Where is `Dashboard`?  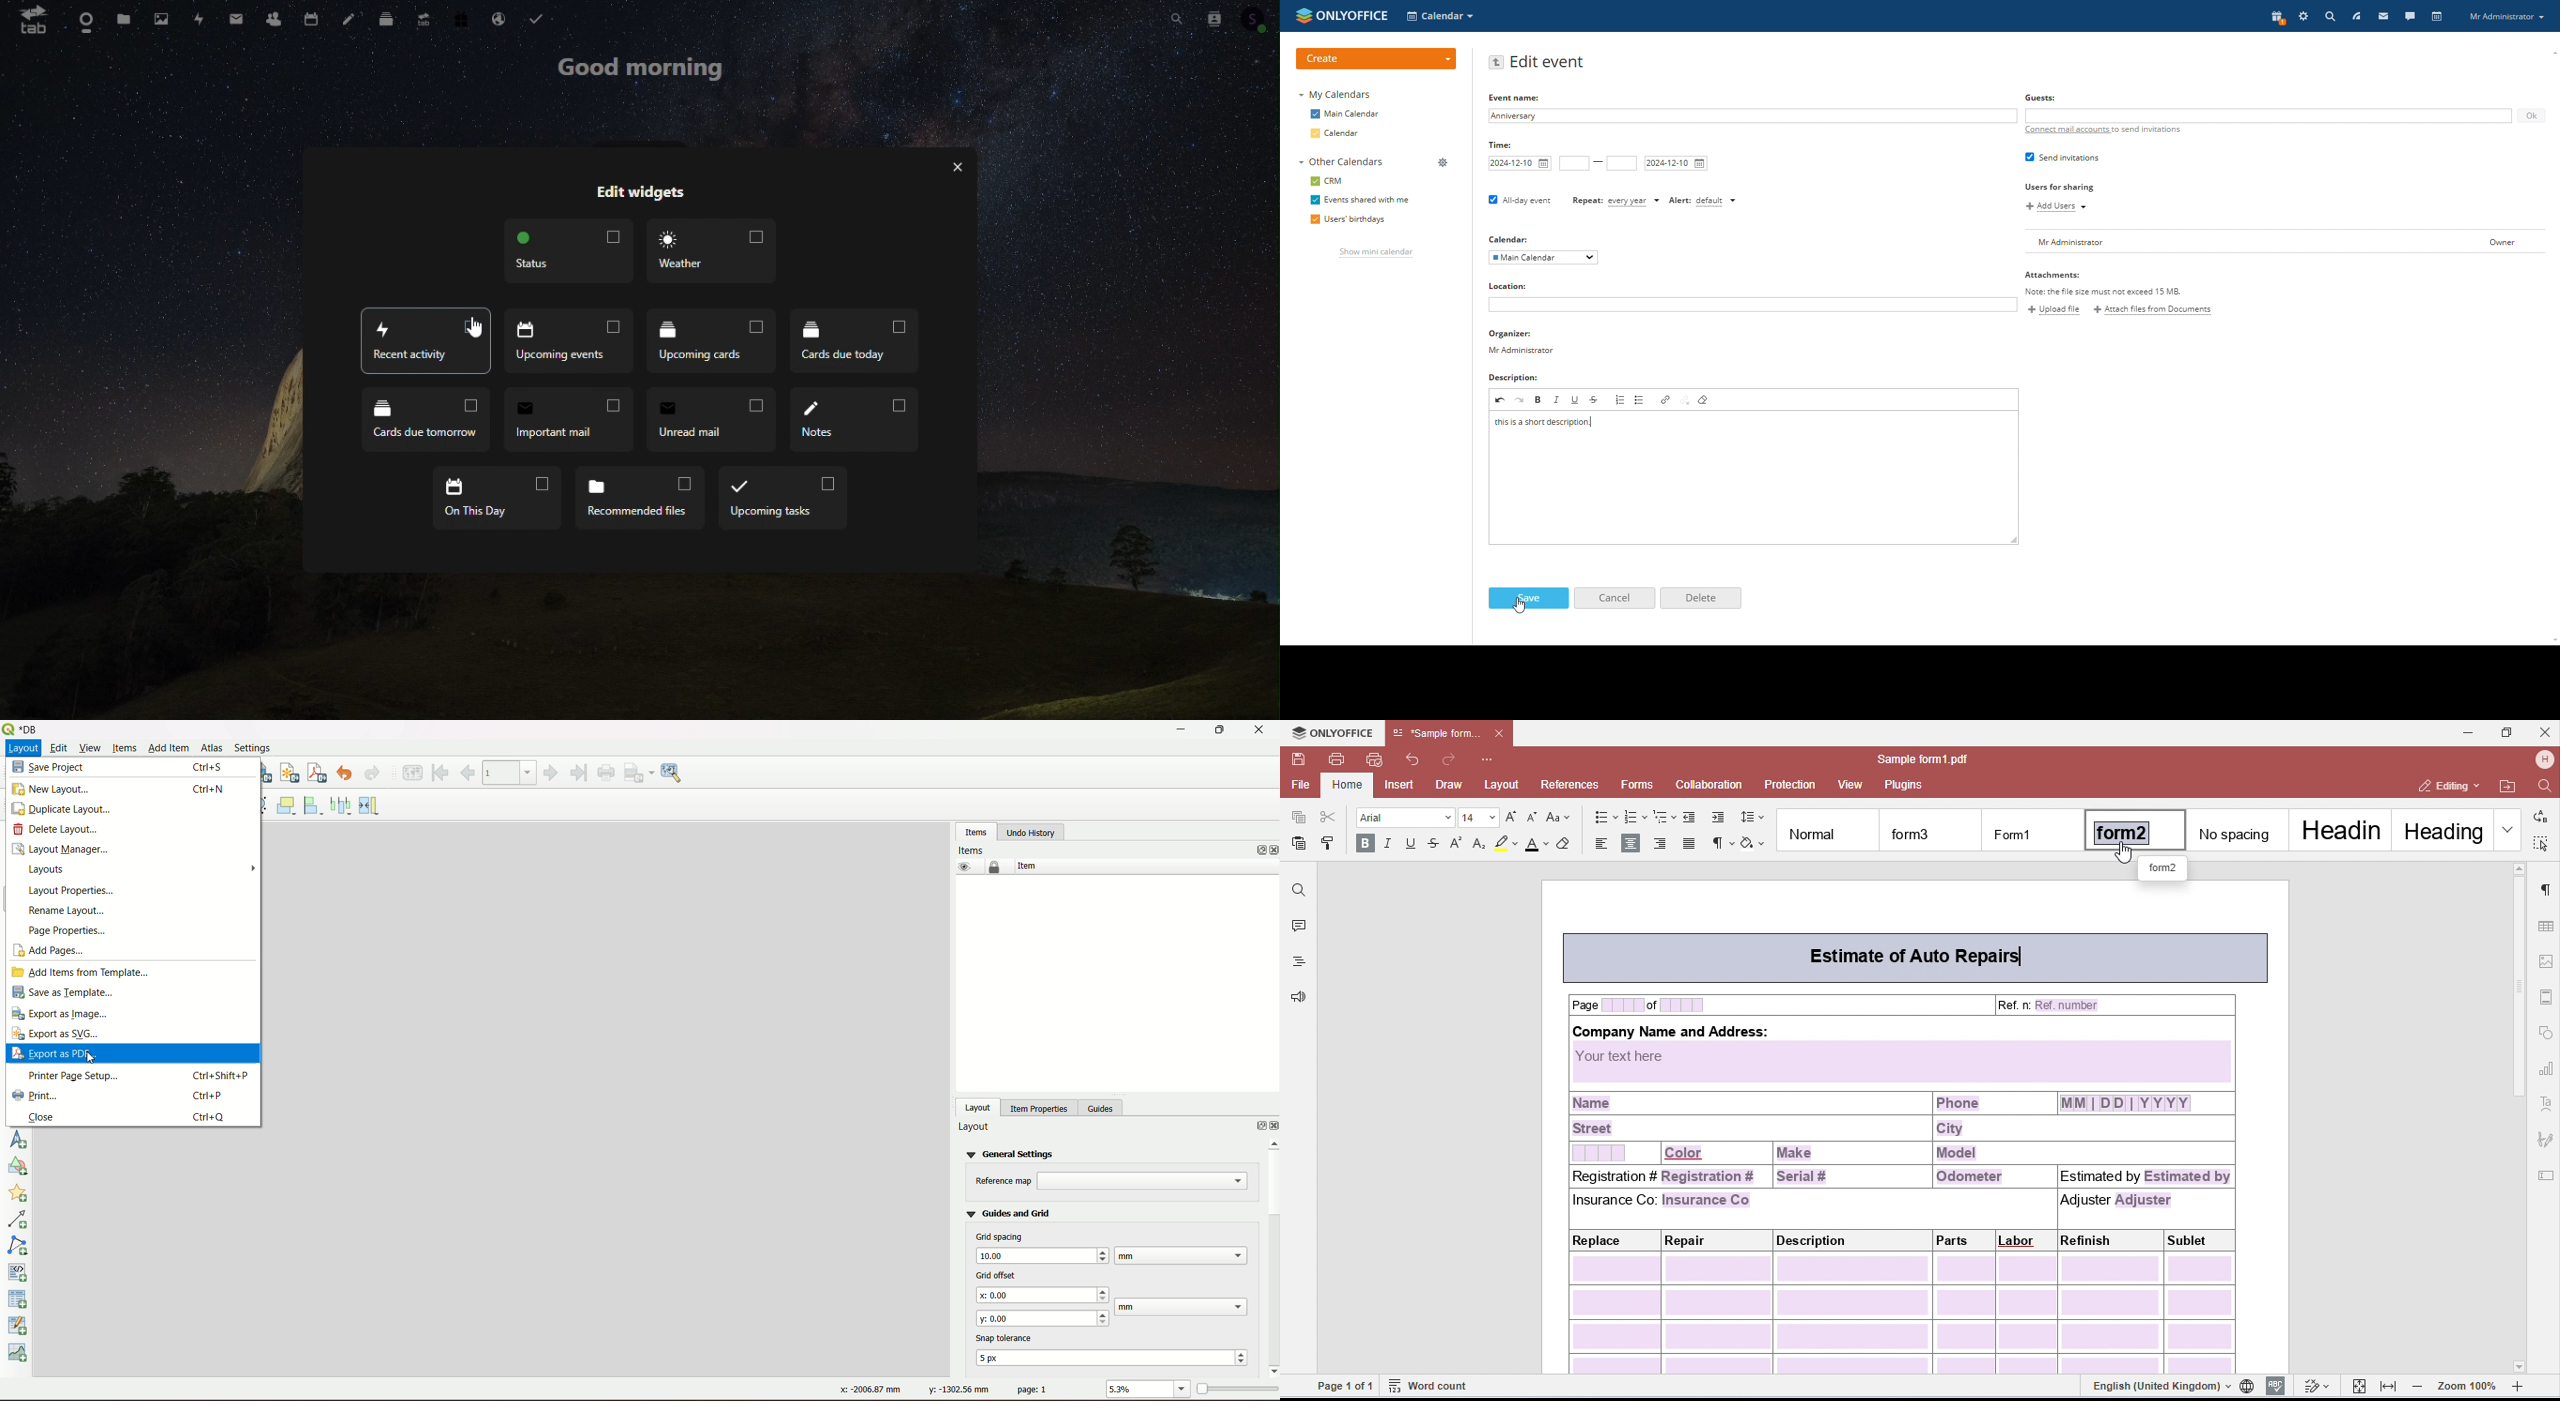 Dashboard is located at coordinates (78, 17).